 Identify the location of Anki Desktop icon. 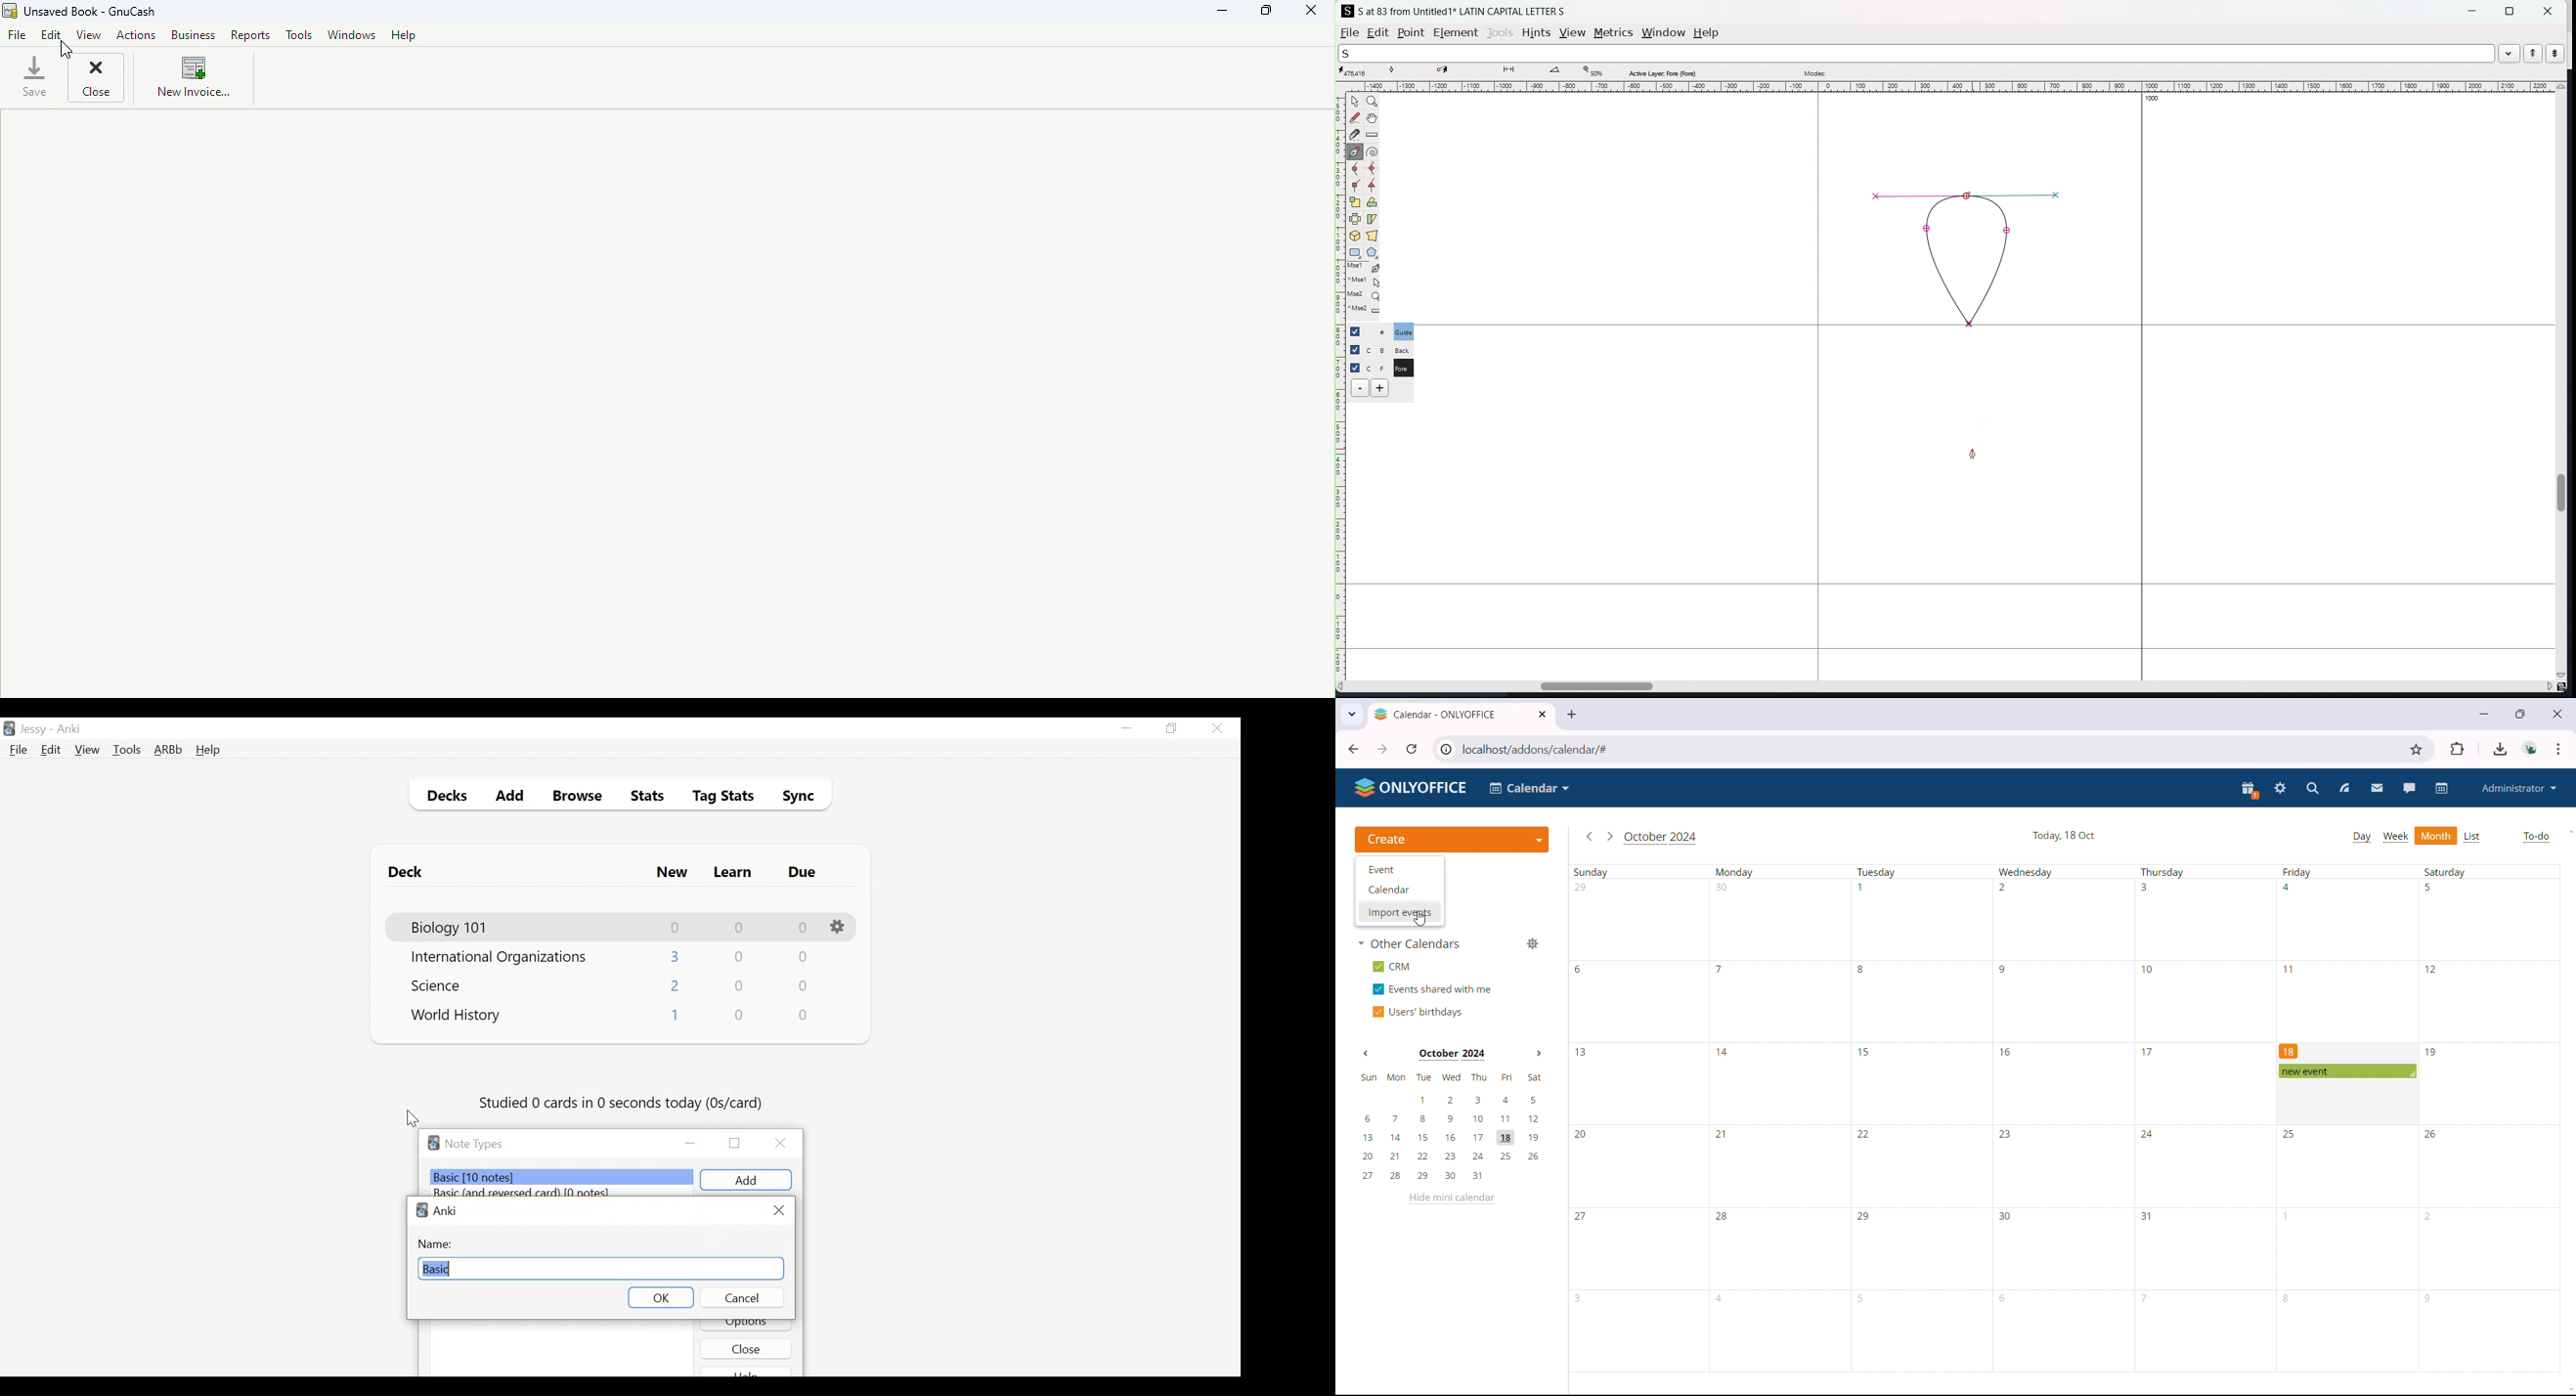
(9, 729).